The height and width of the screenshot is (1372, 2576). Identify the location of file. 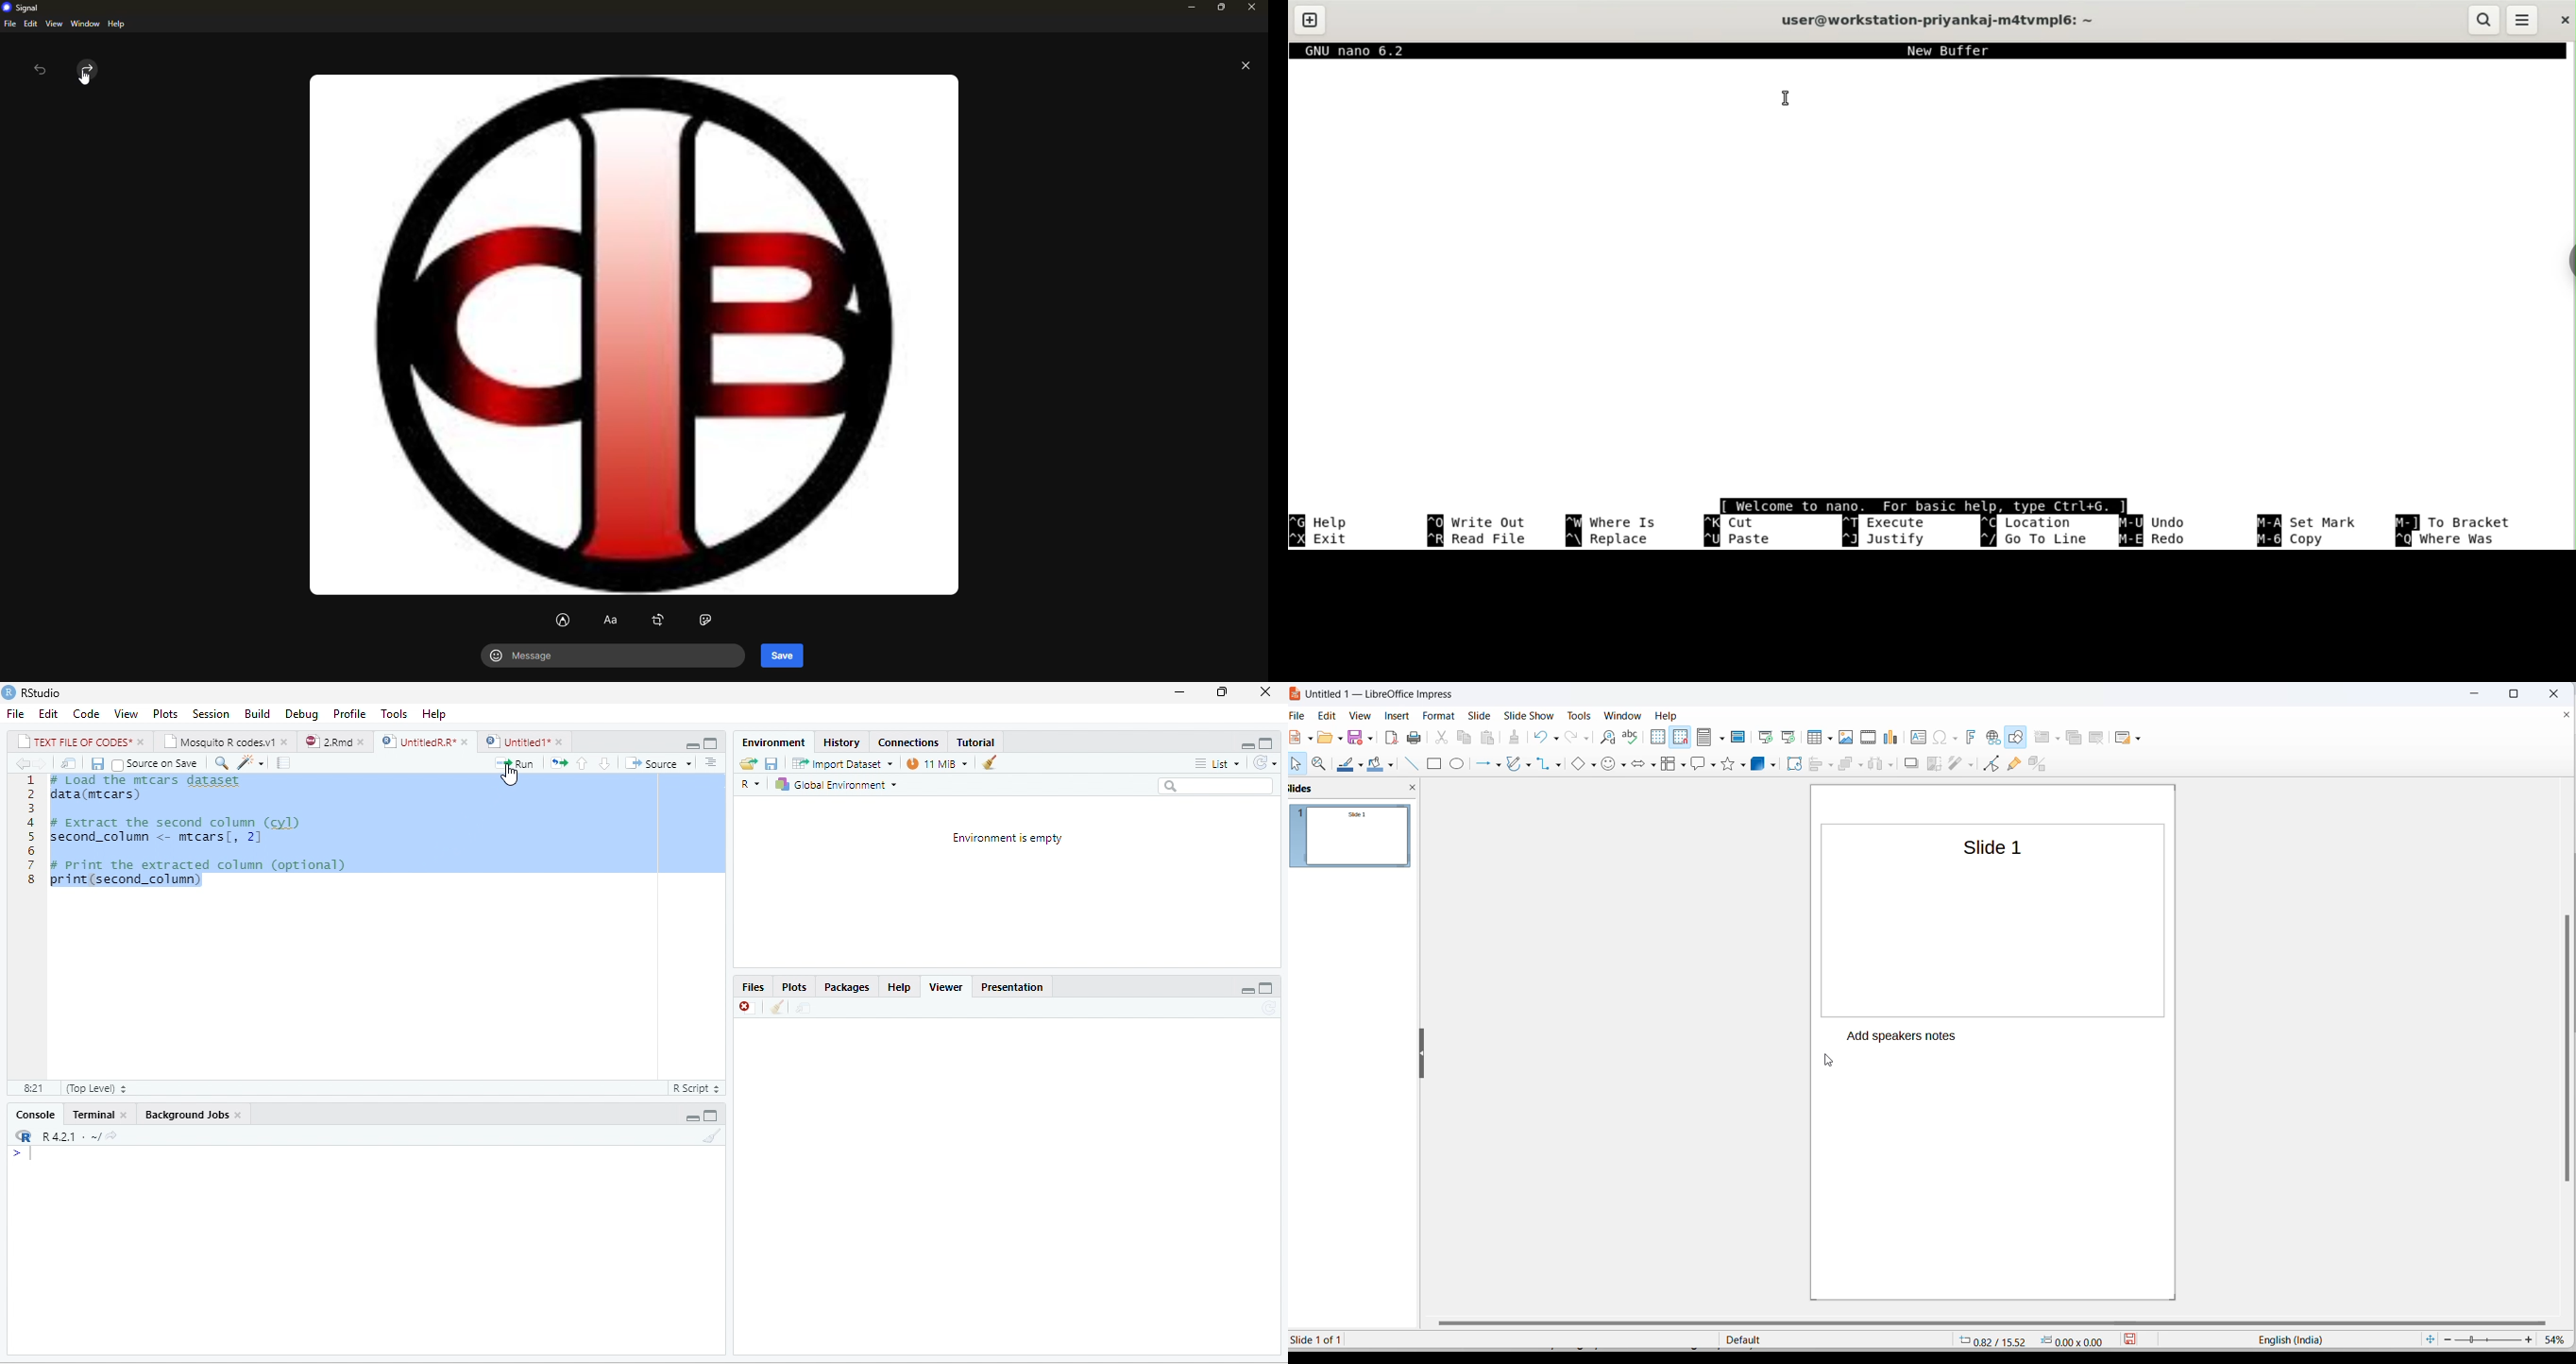
(9, 24).